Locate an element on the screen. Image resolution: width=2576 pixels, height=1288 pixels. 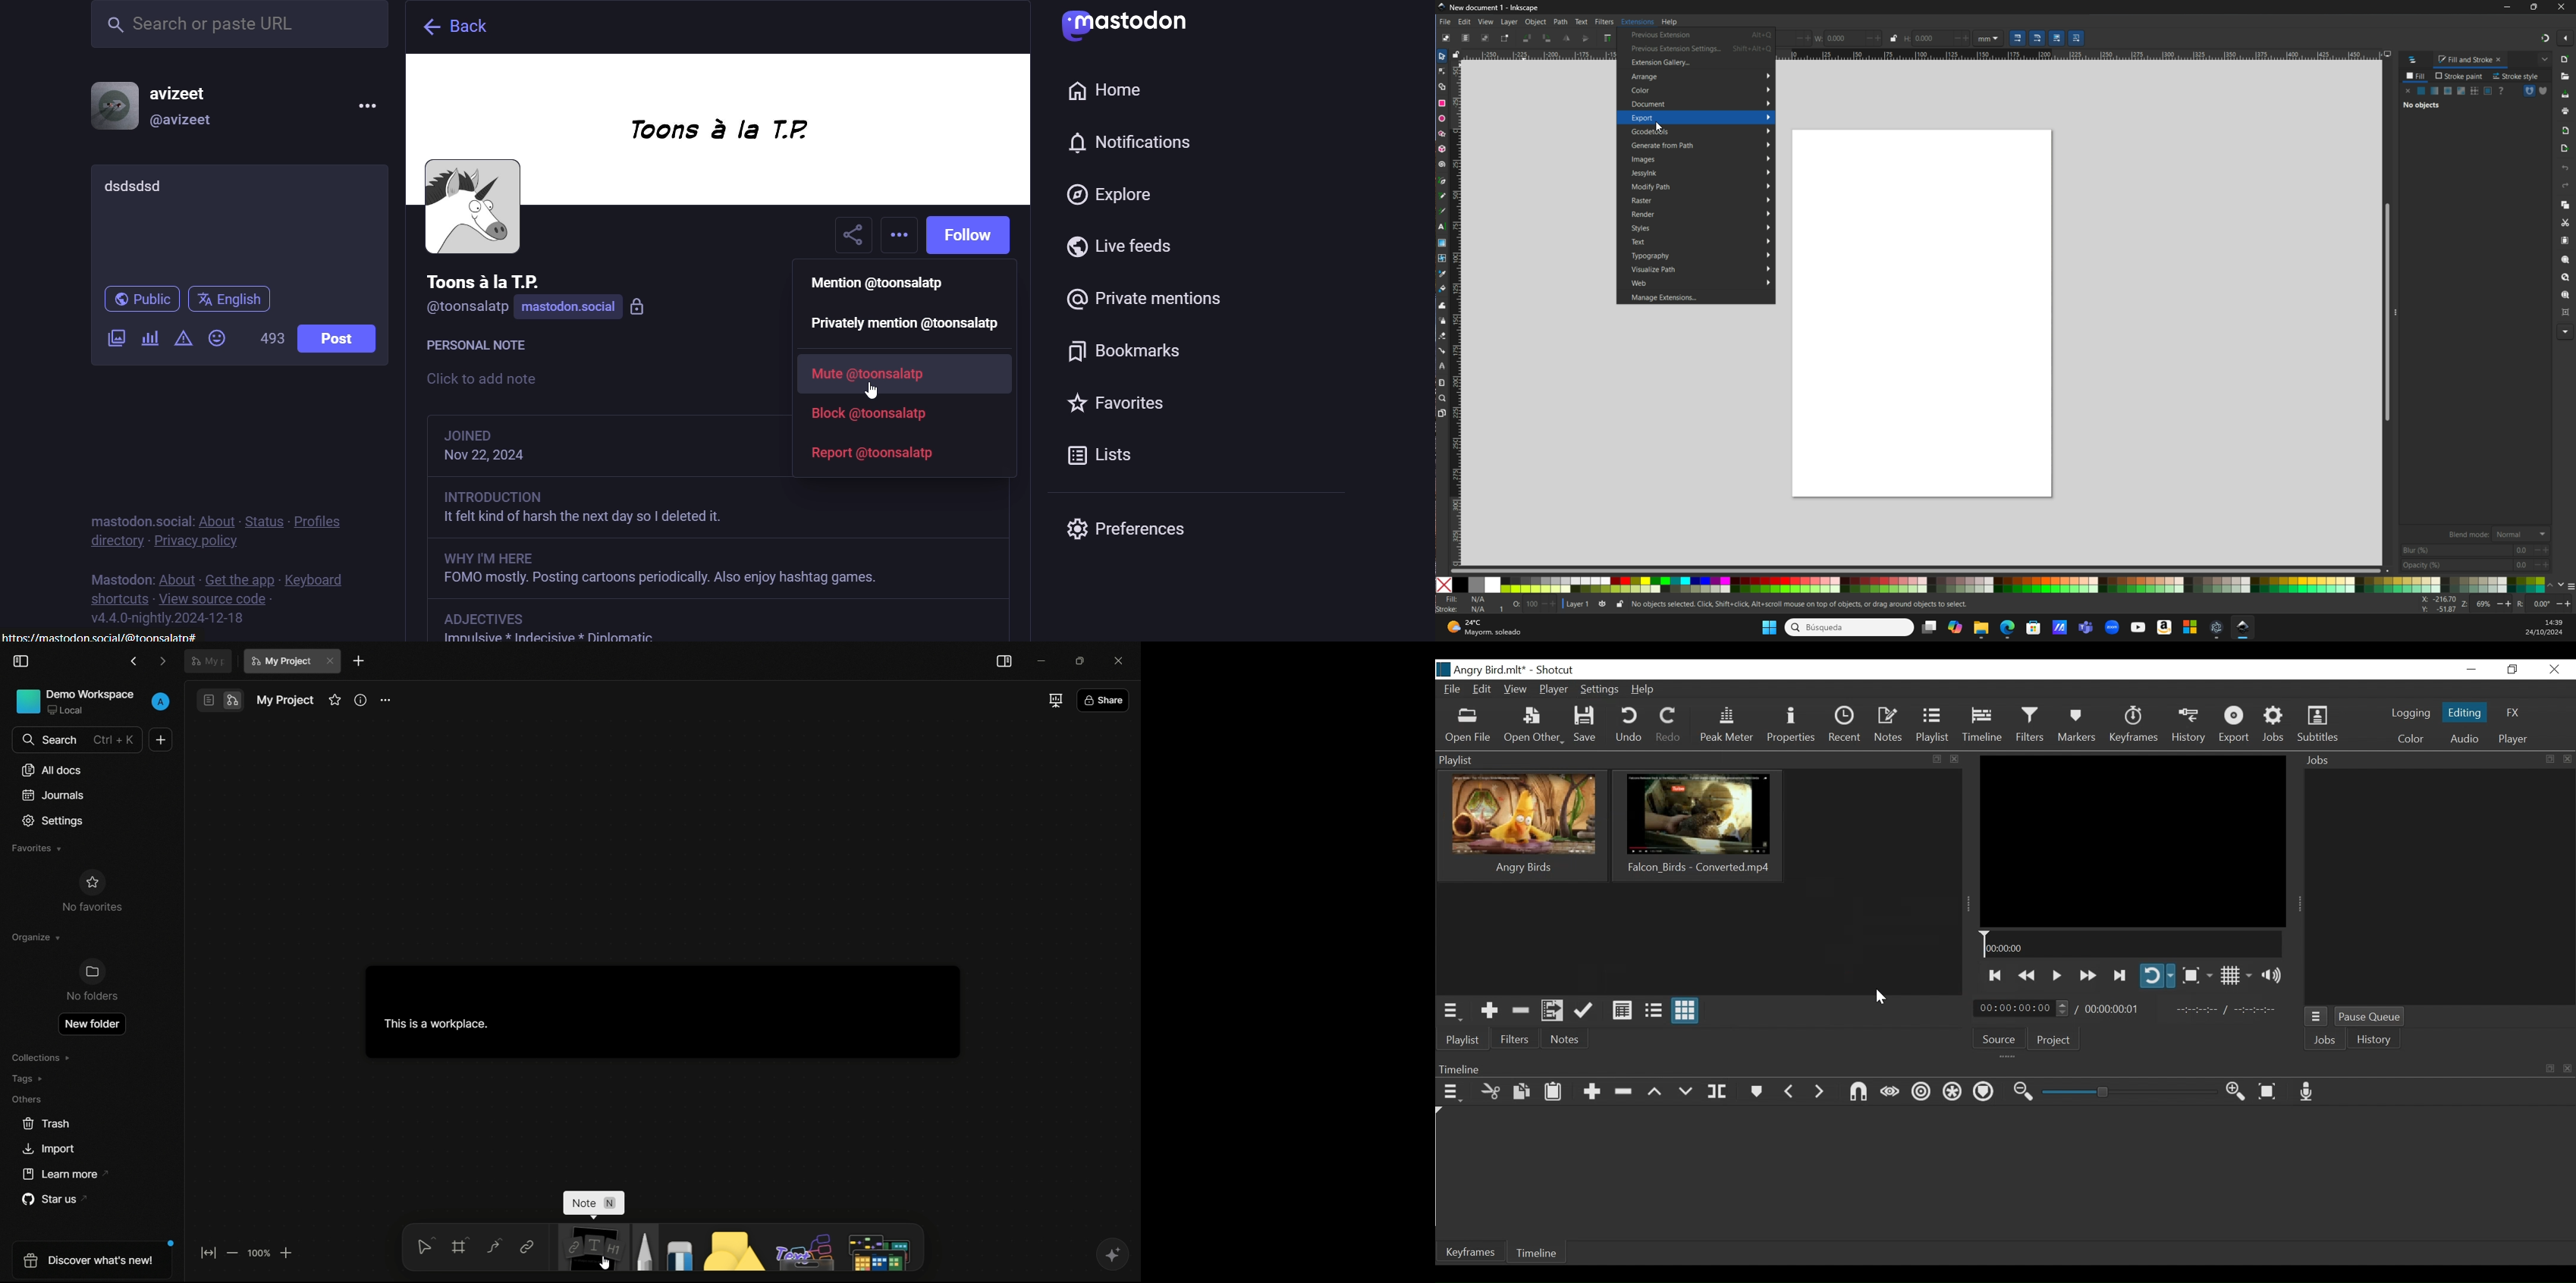
note is located at coordinates (589, 1249).